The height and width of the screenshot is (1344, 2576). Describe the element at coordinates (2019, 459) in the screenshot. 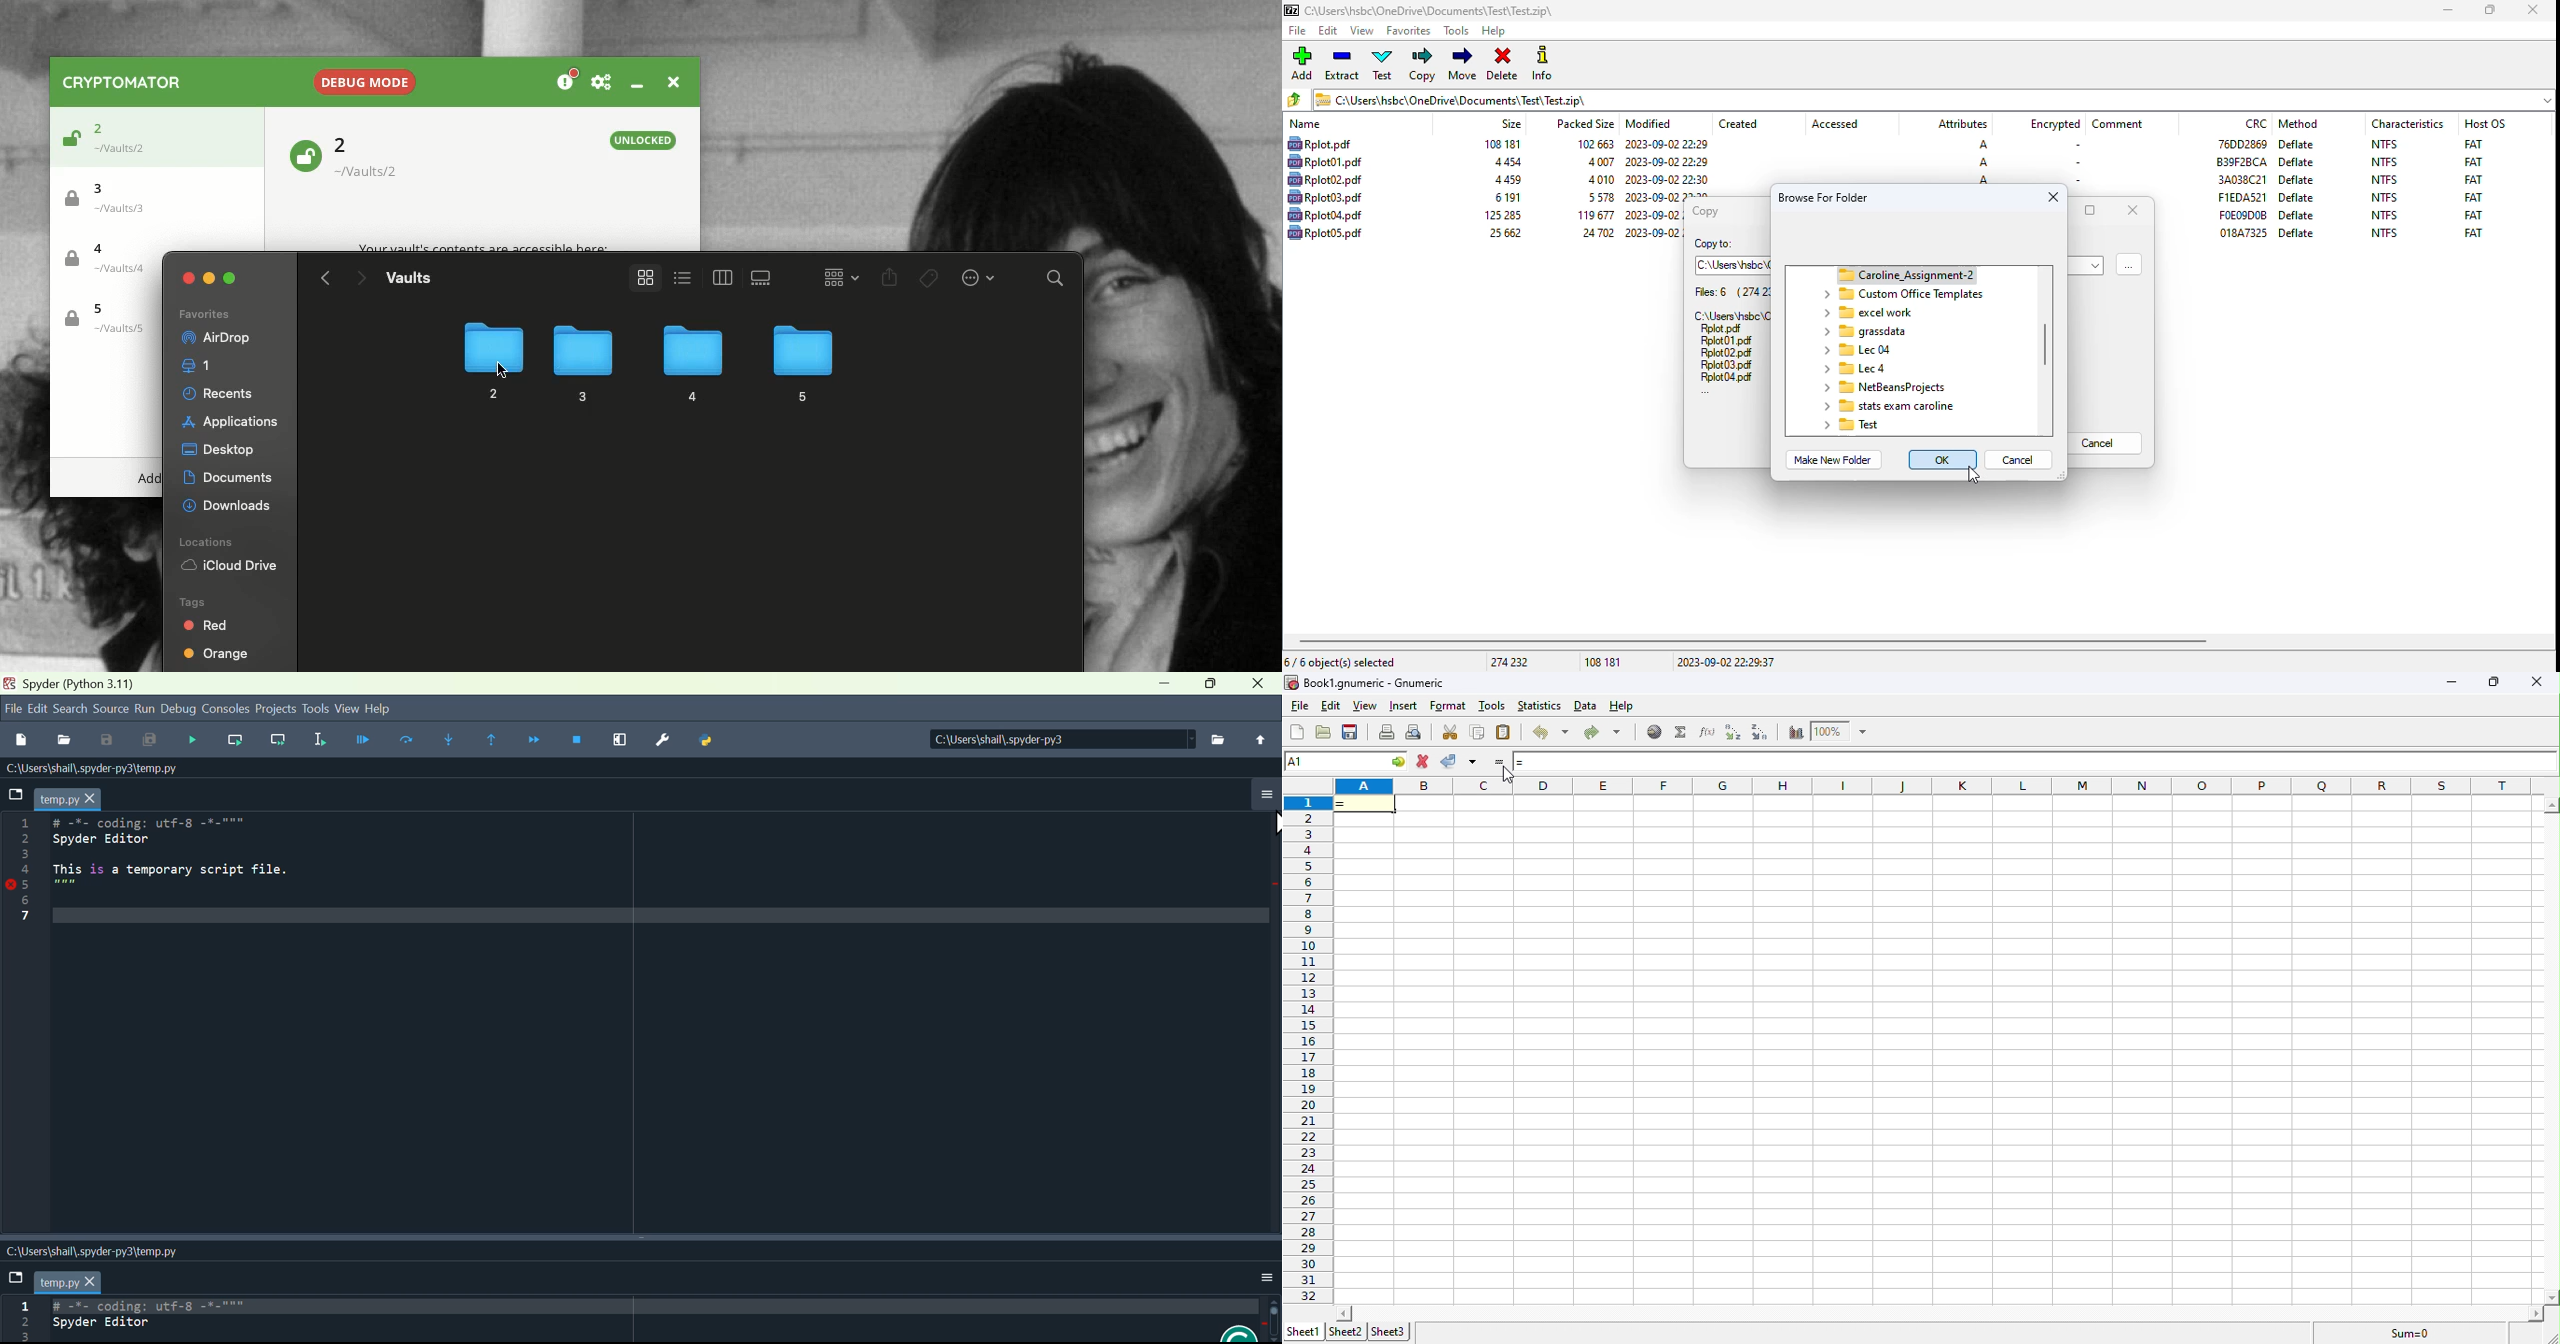

I see `cancel` at that location.